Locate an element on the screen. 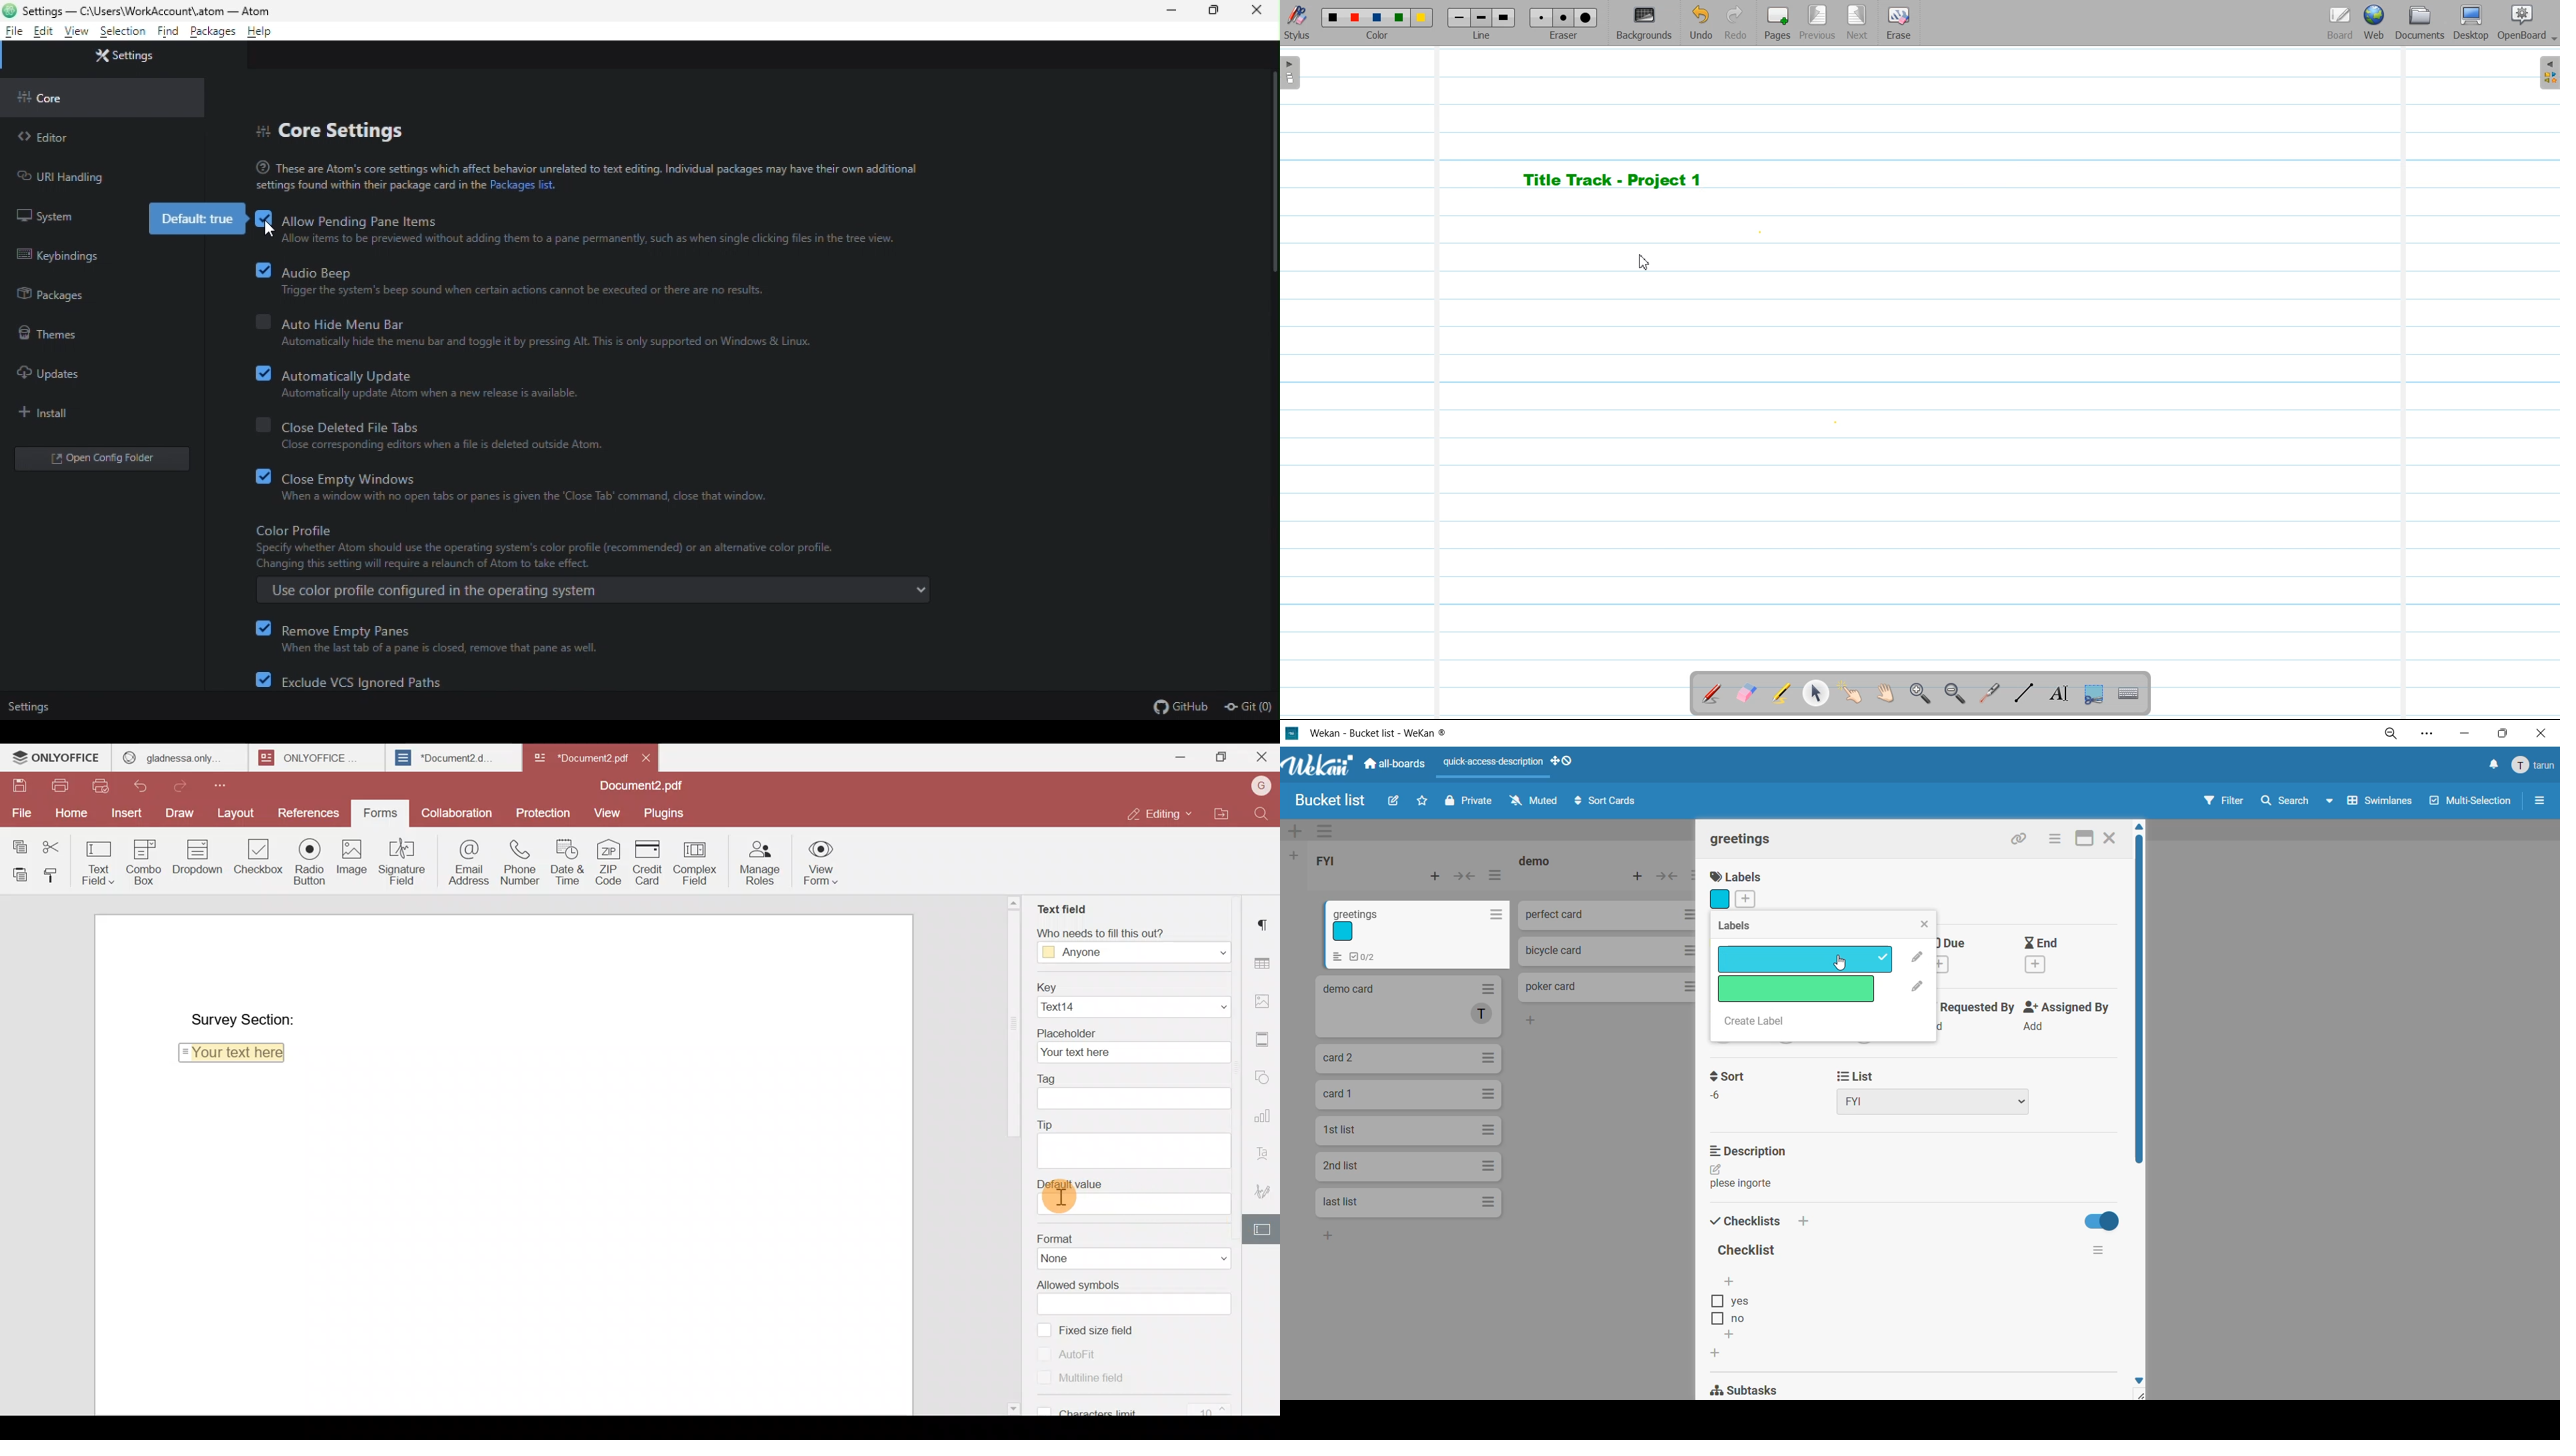 This screenshot has width=2576, height=1456. settings is located at coordinates (2429, 736).